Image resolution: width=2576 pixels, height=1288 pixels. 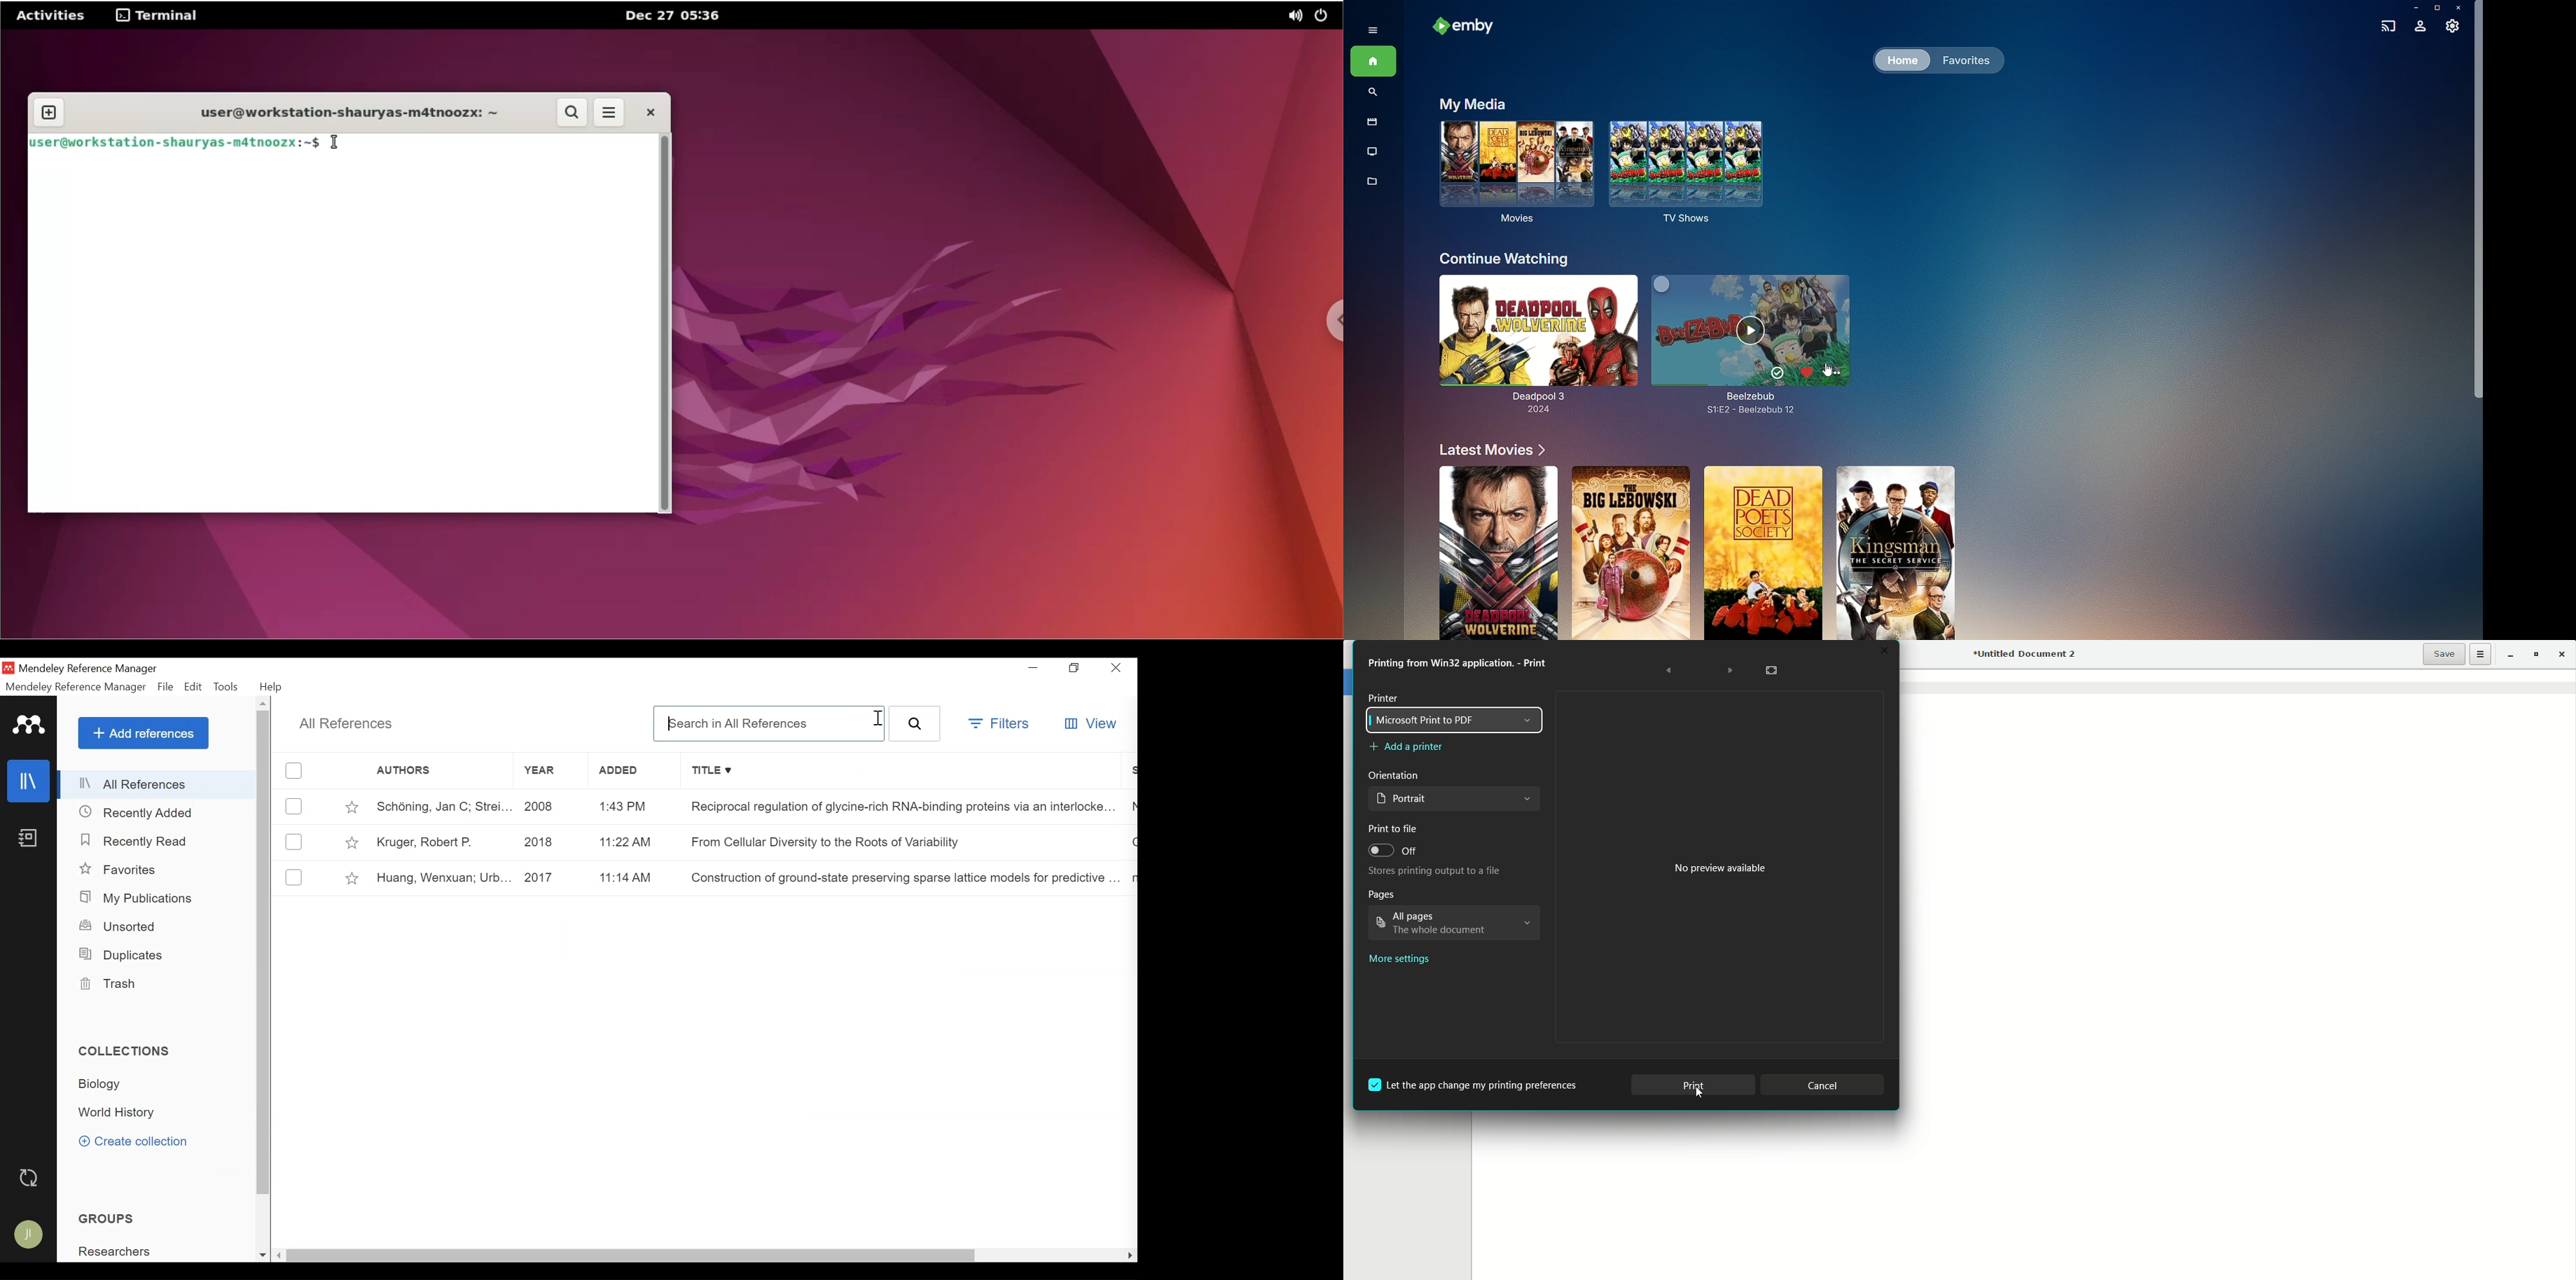 I want to click on Collection, so click(x=120, y=1112).